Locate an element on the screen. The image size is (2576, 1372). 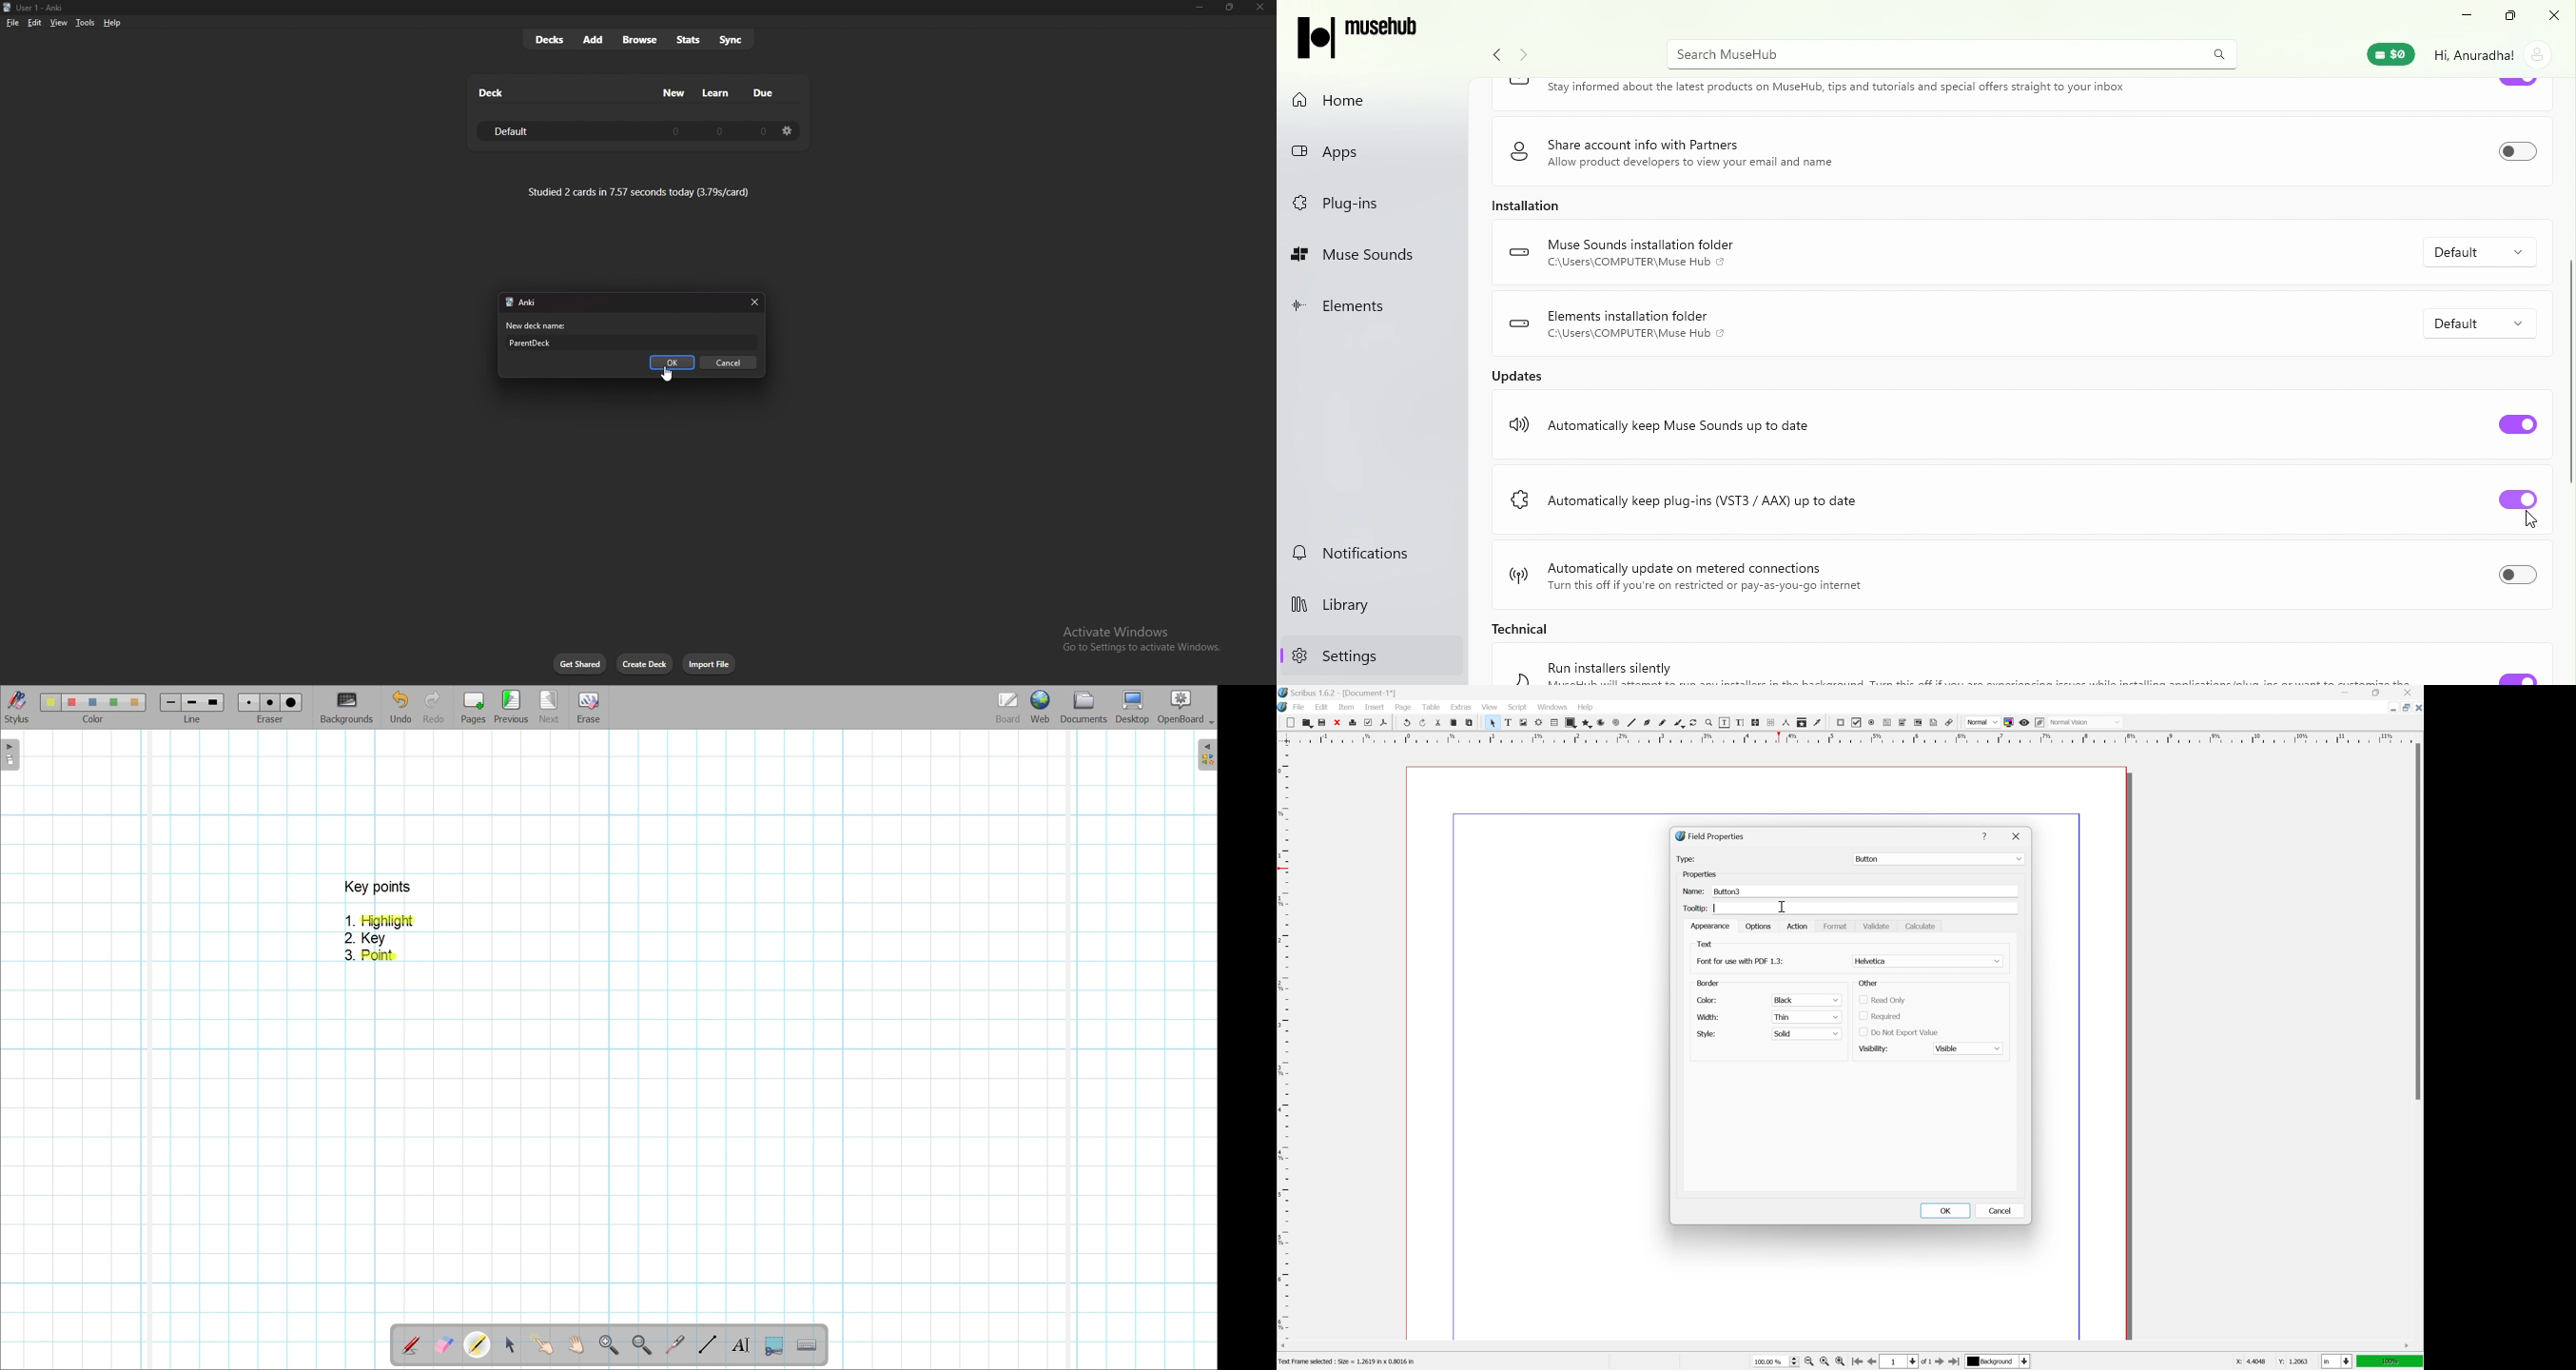
Navigate back is located at coordinates (1495, 55).